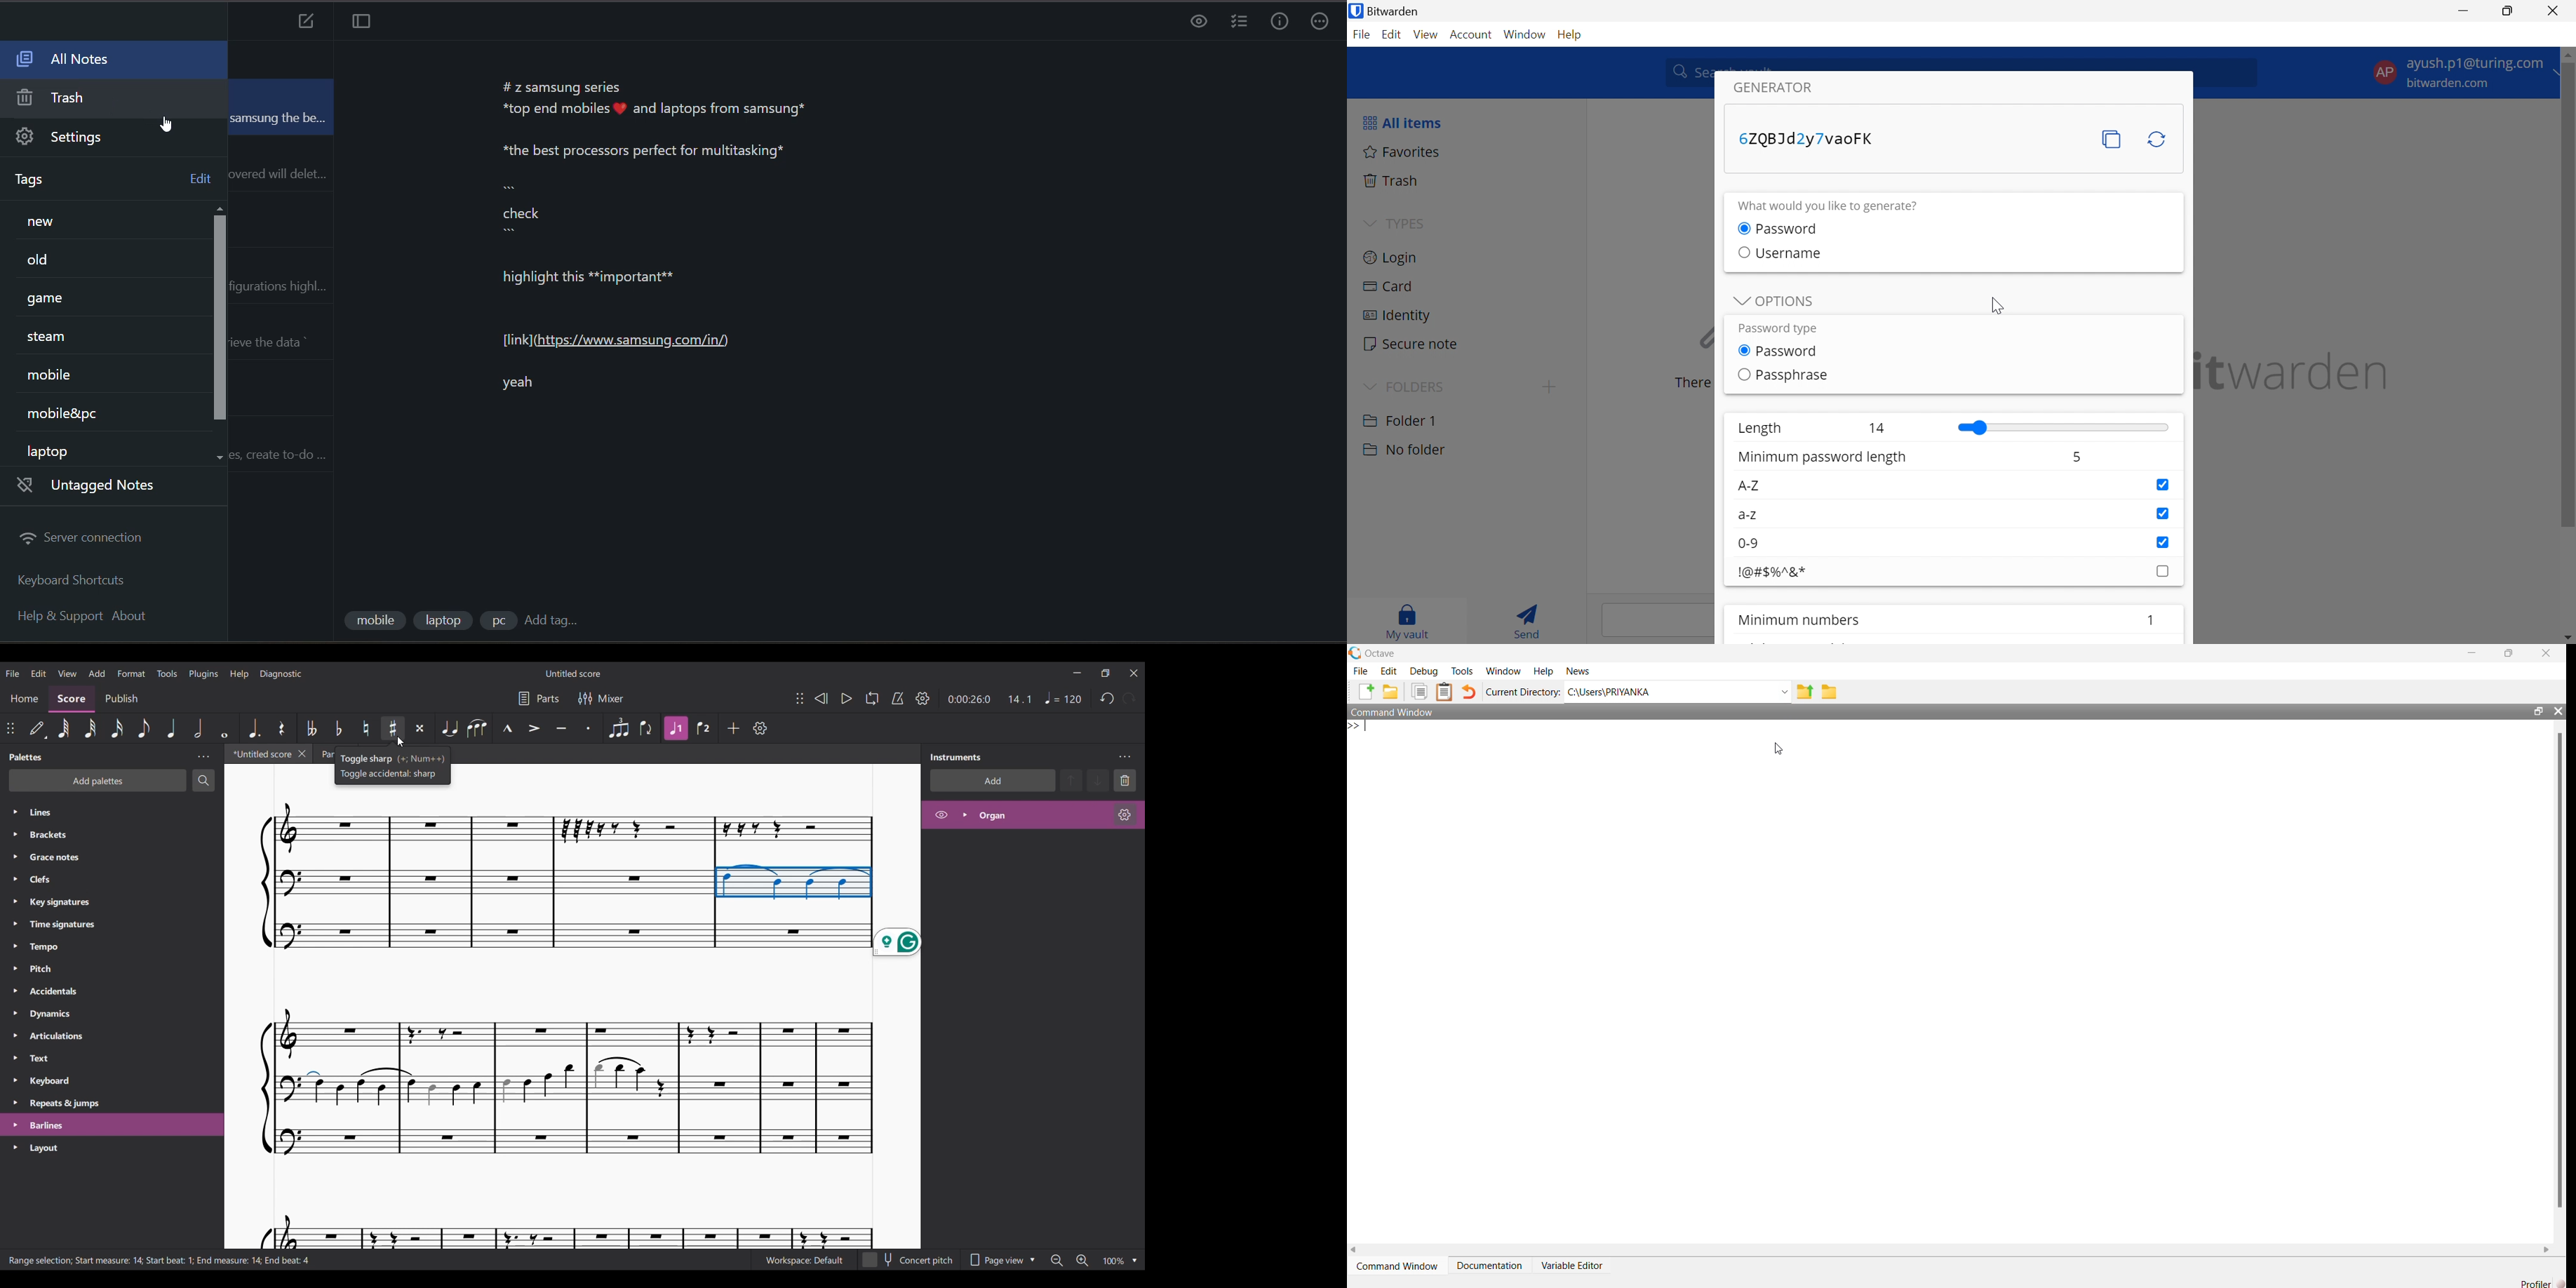  Describe the element at coordinates (1793, 375) in the screenshot. I see `Passphrase` at that location.